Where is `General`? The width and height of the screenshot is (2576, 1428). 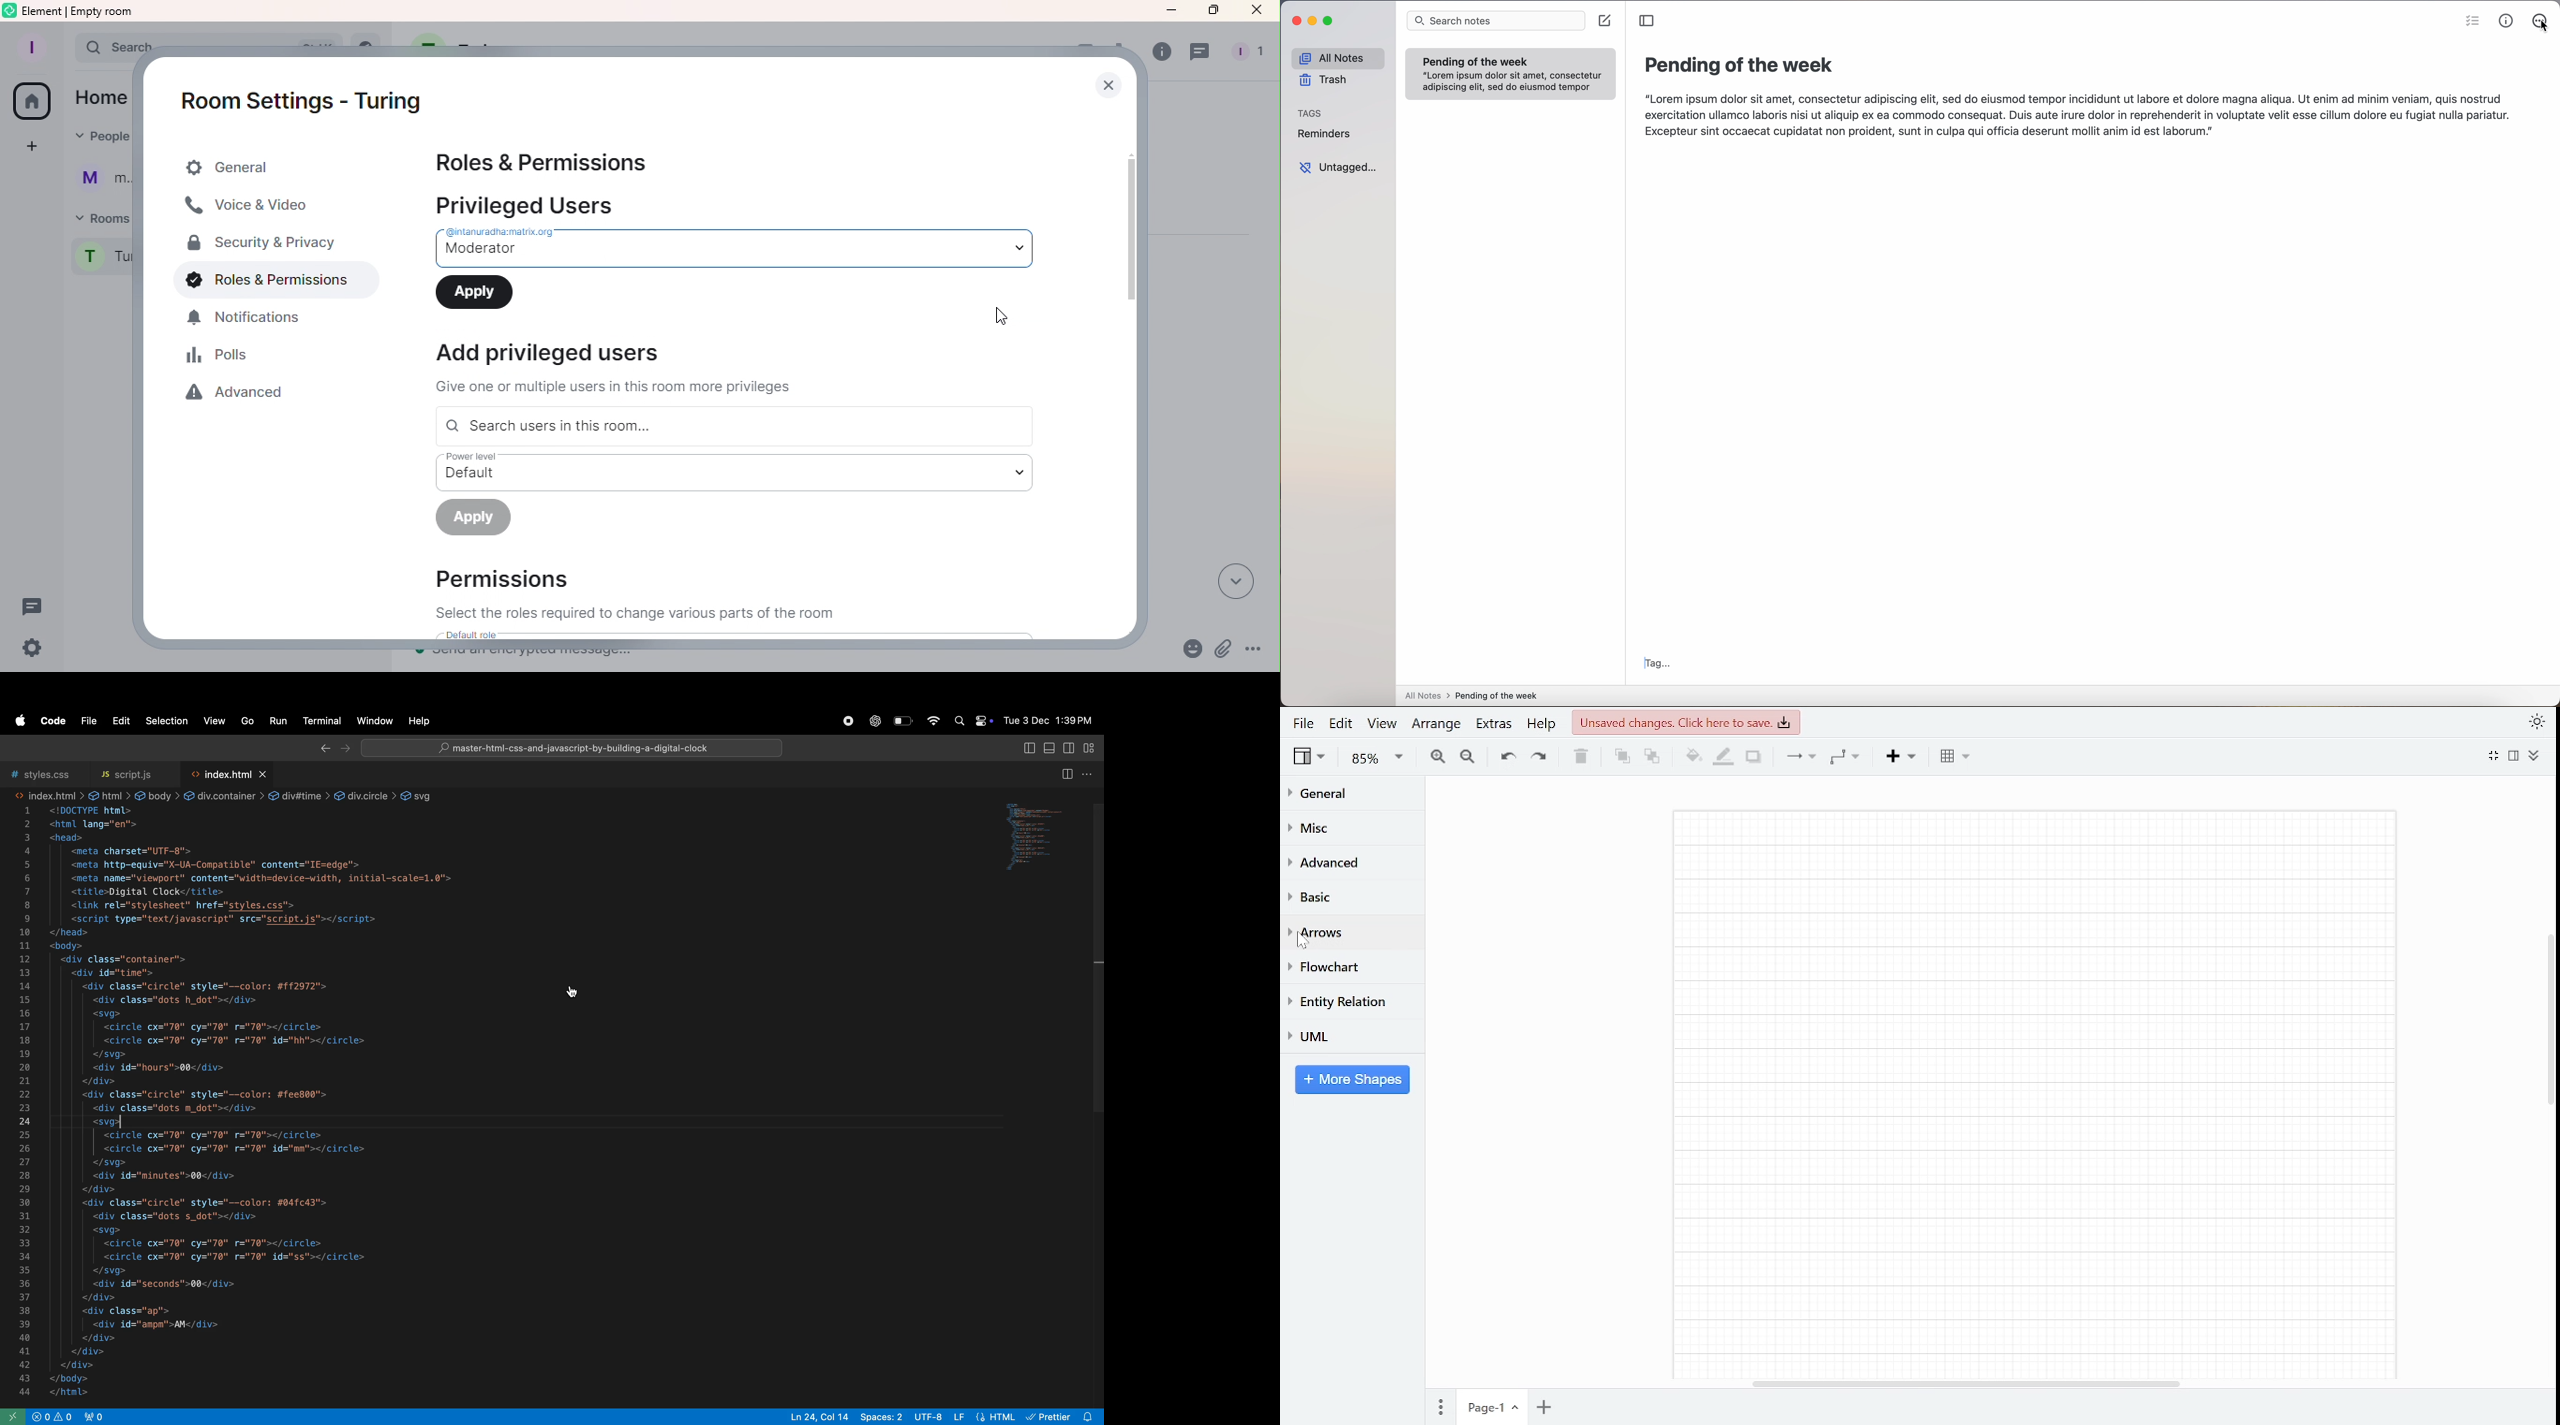 General is located at coordinates (1323, 796).